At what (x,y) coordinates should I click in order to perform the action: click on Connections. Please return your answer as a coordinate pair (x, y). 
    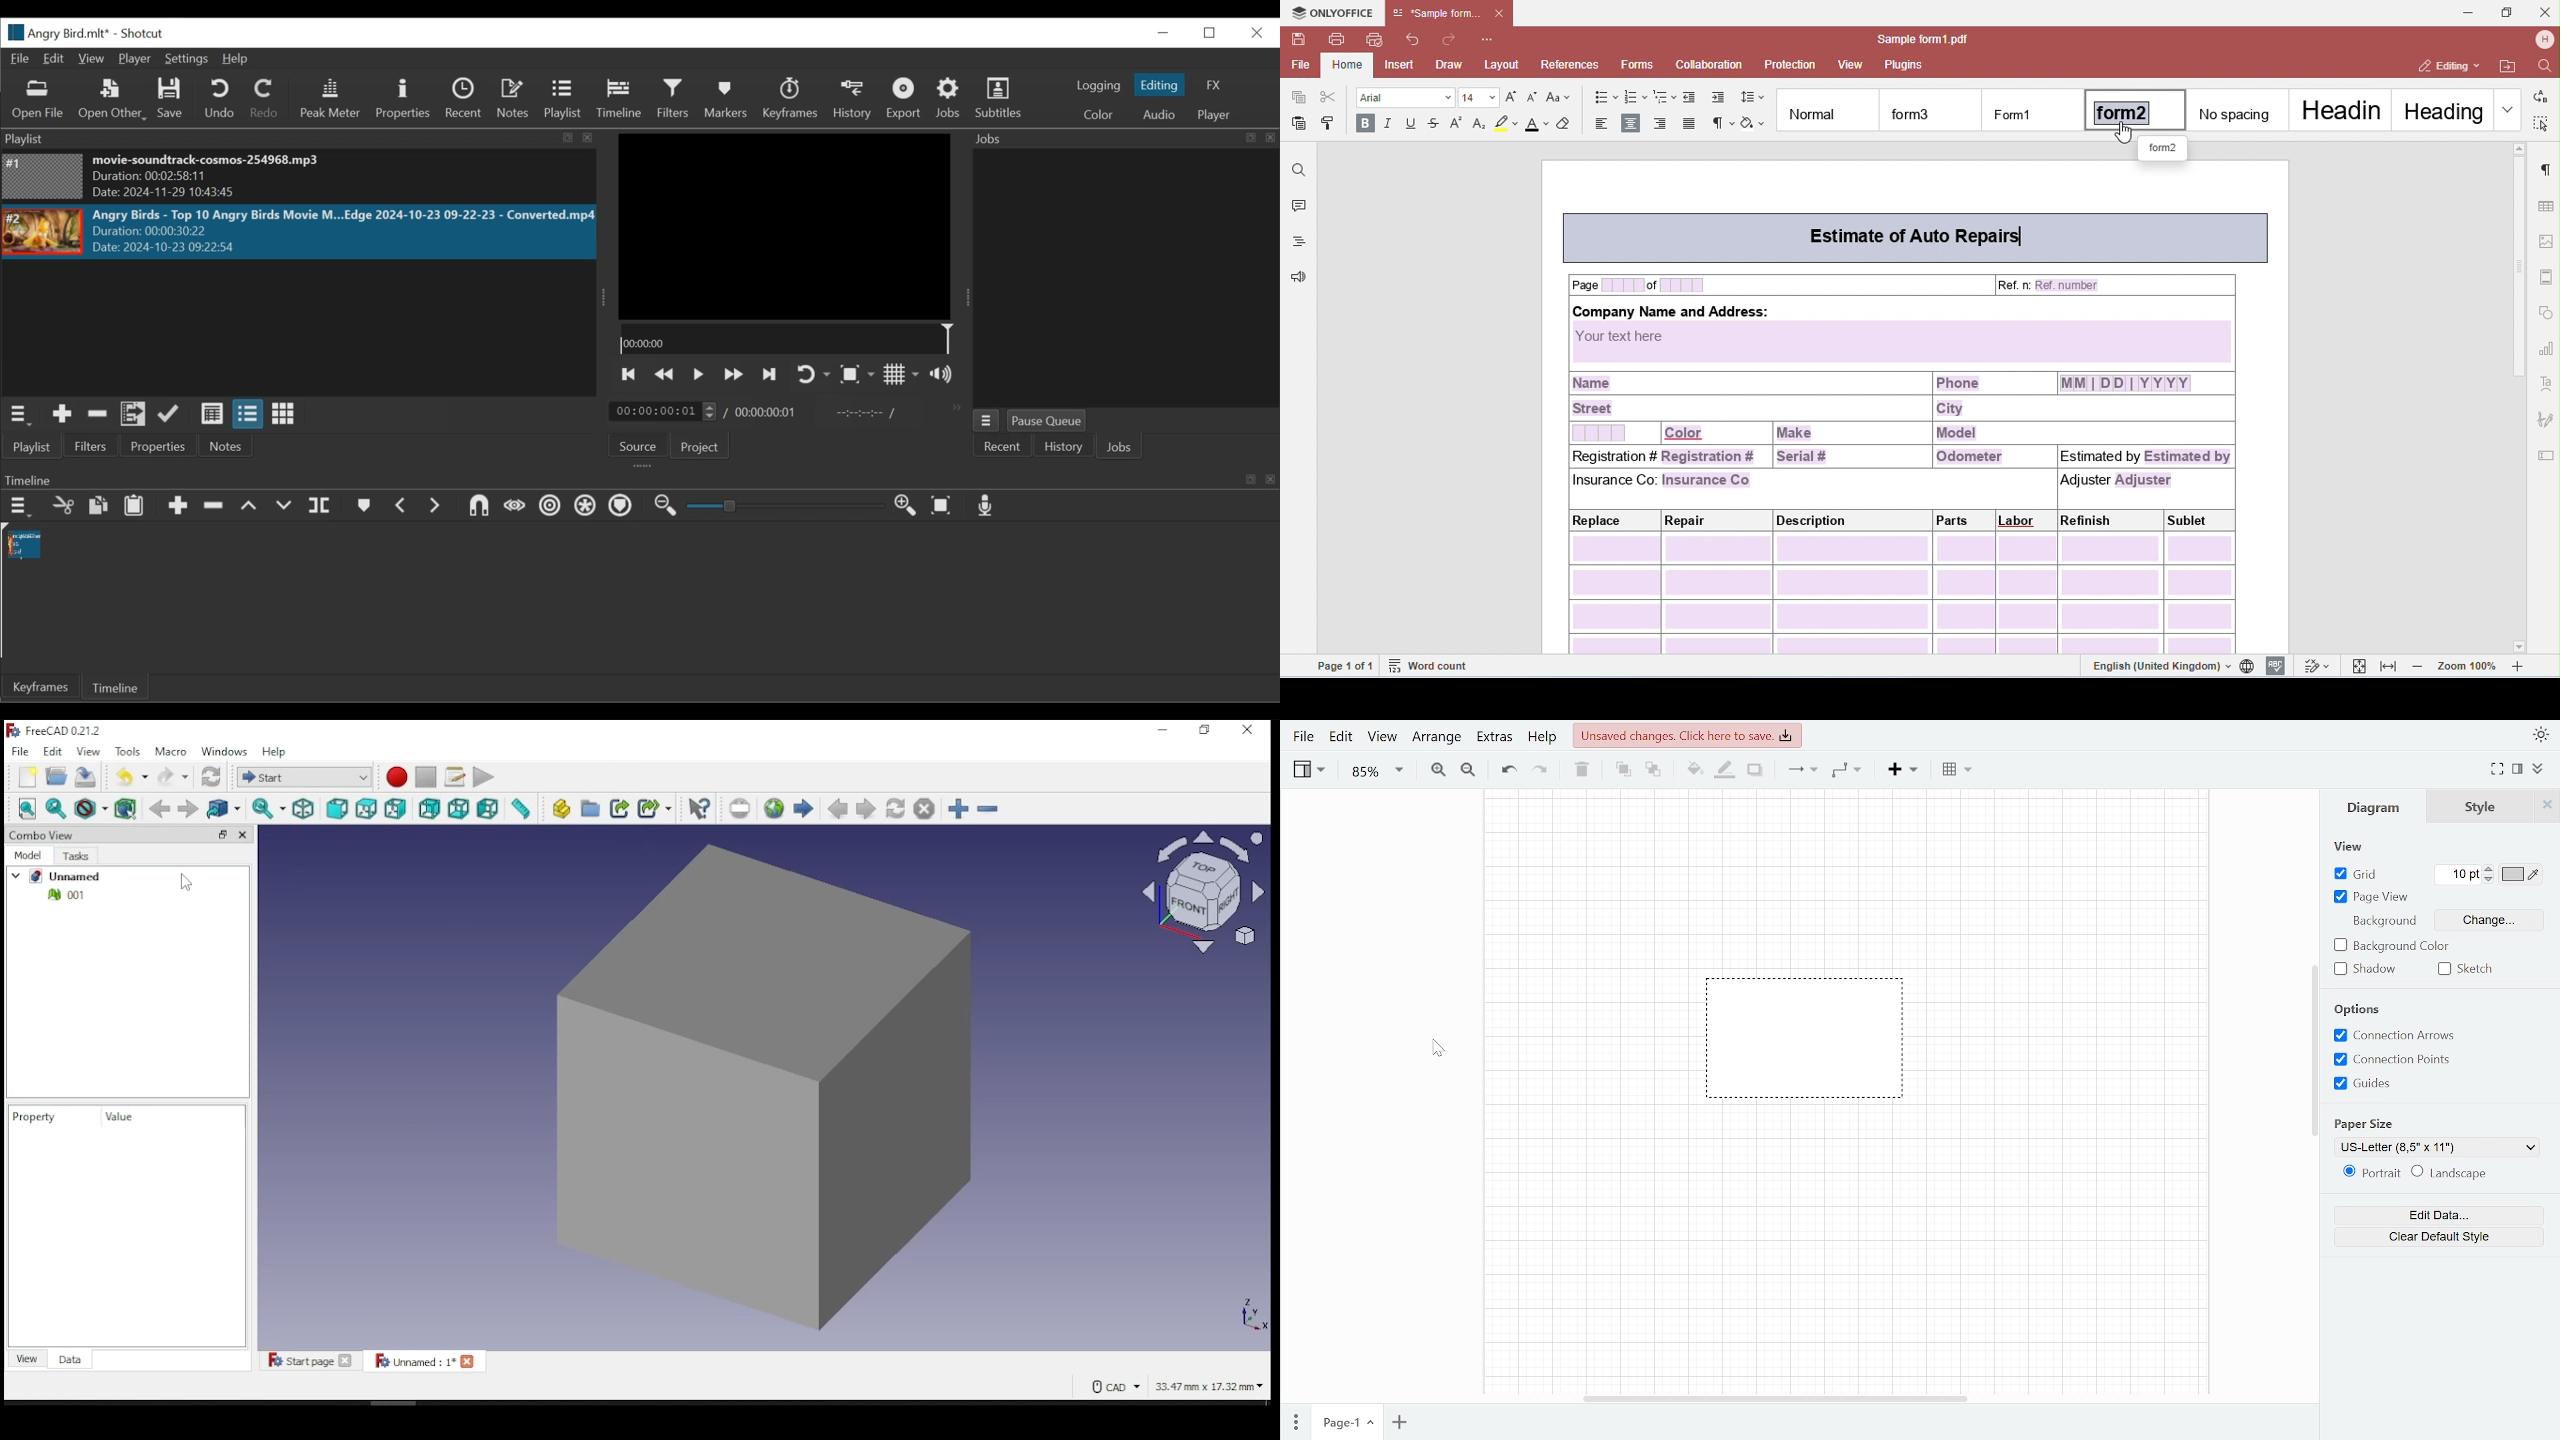
    Looking at the image, I should click on (1803, 771).